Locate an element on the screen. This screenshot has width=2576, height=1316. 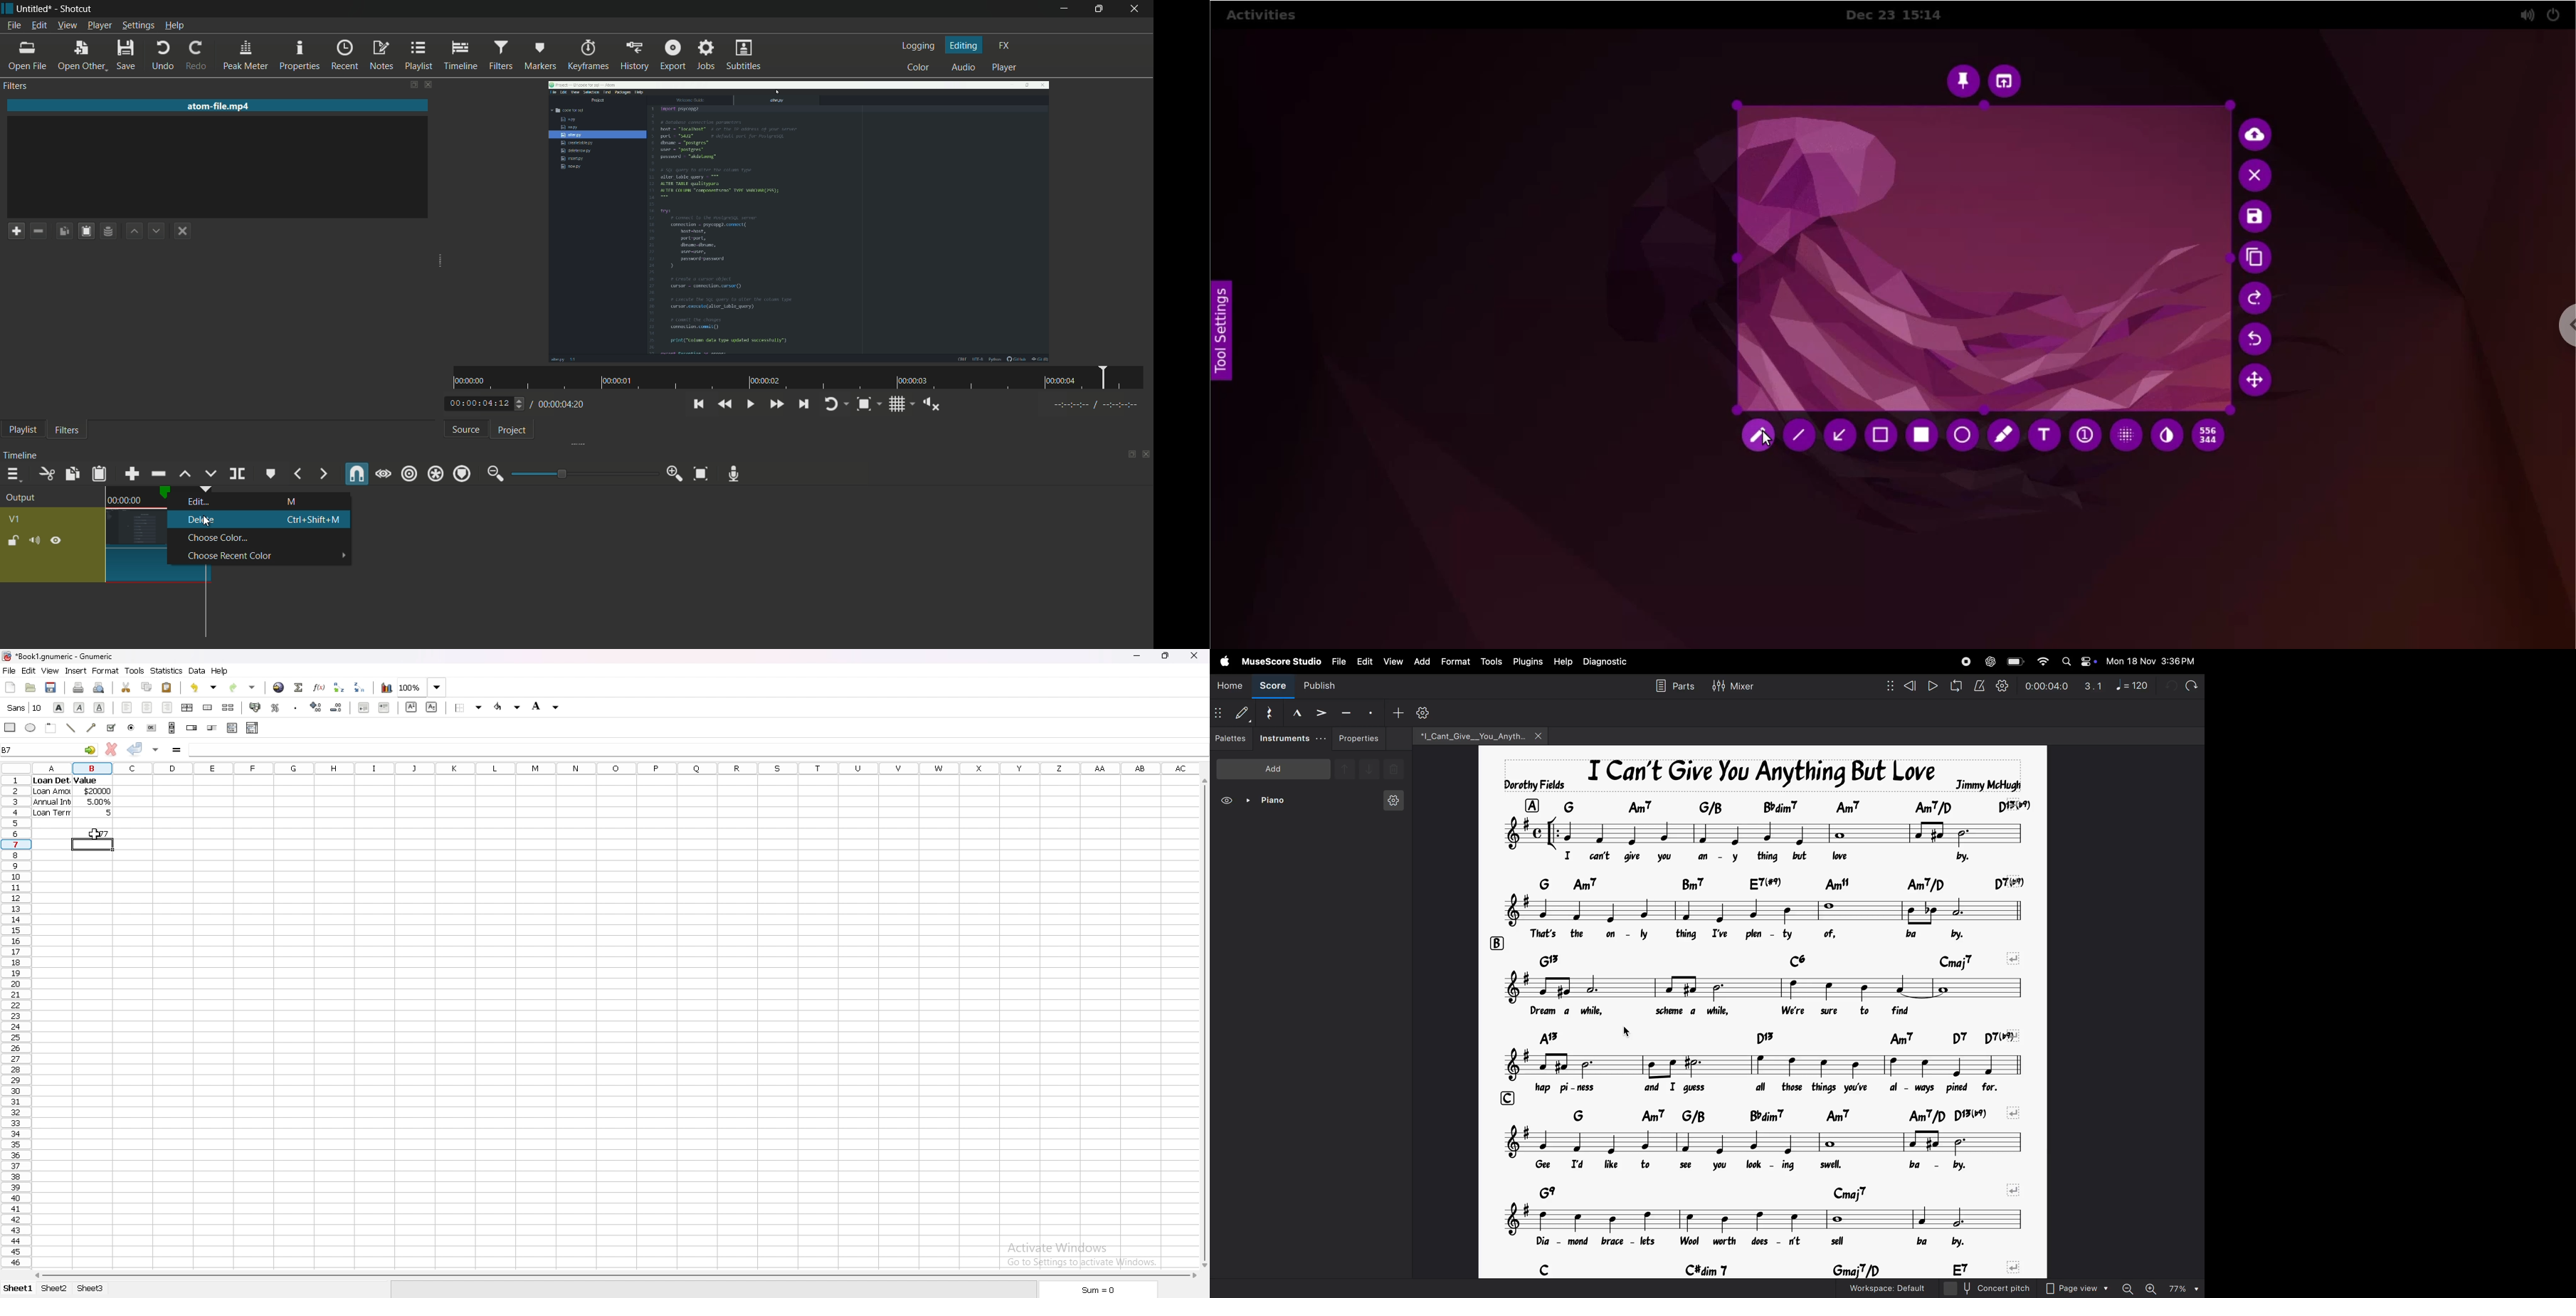
accept changes is located at coordinates (135, 749).